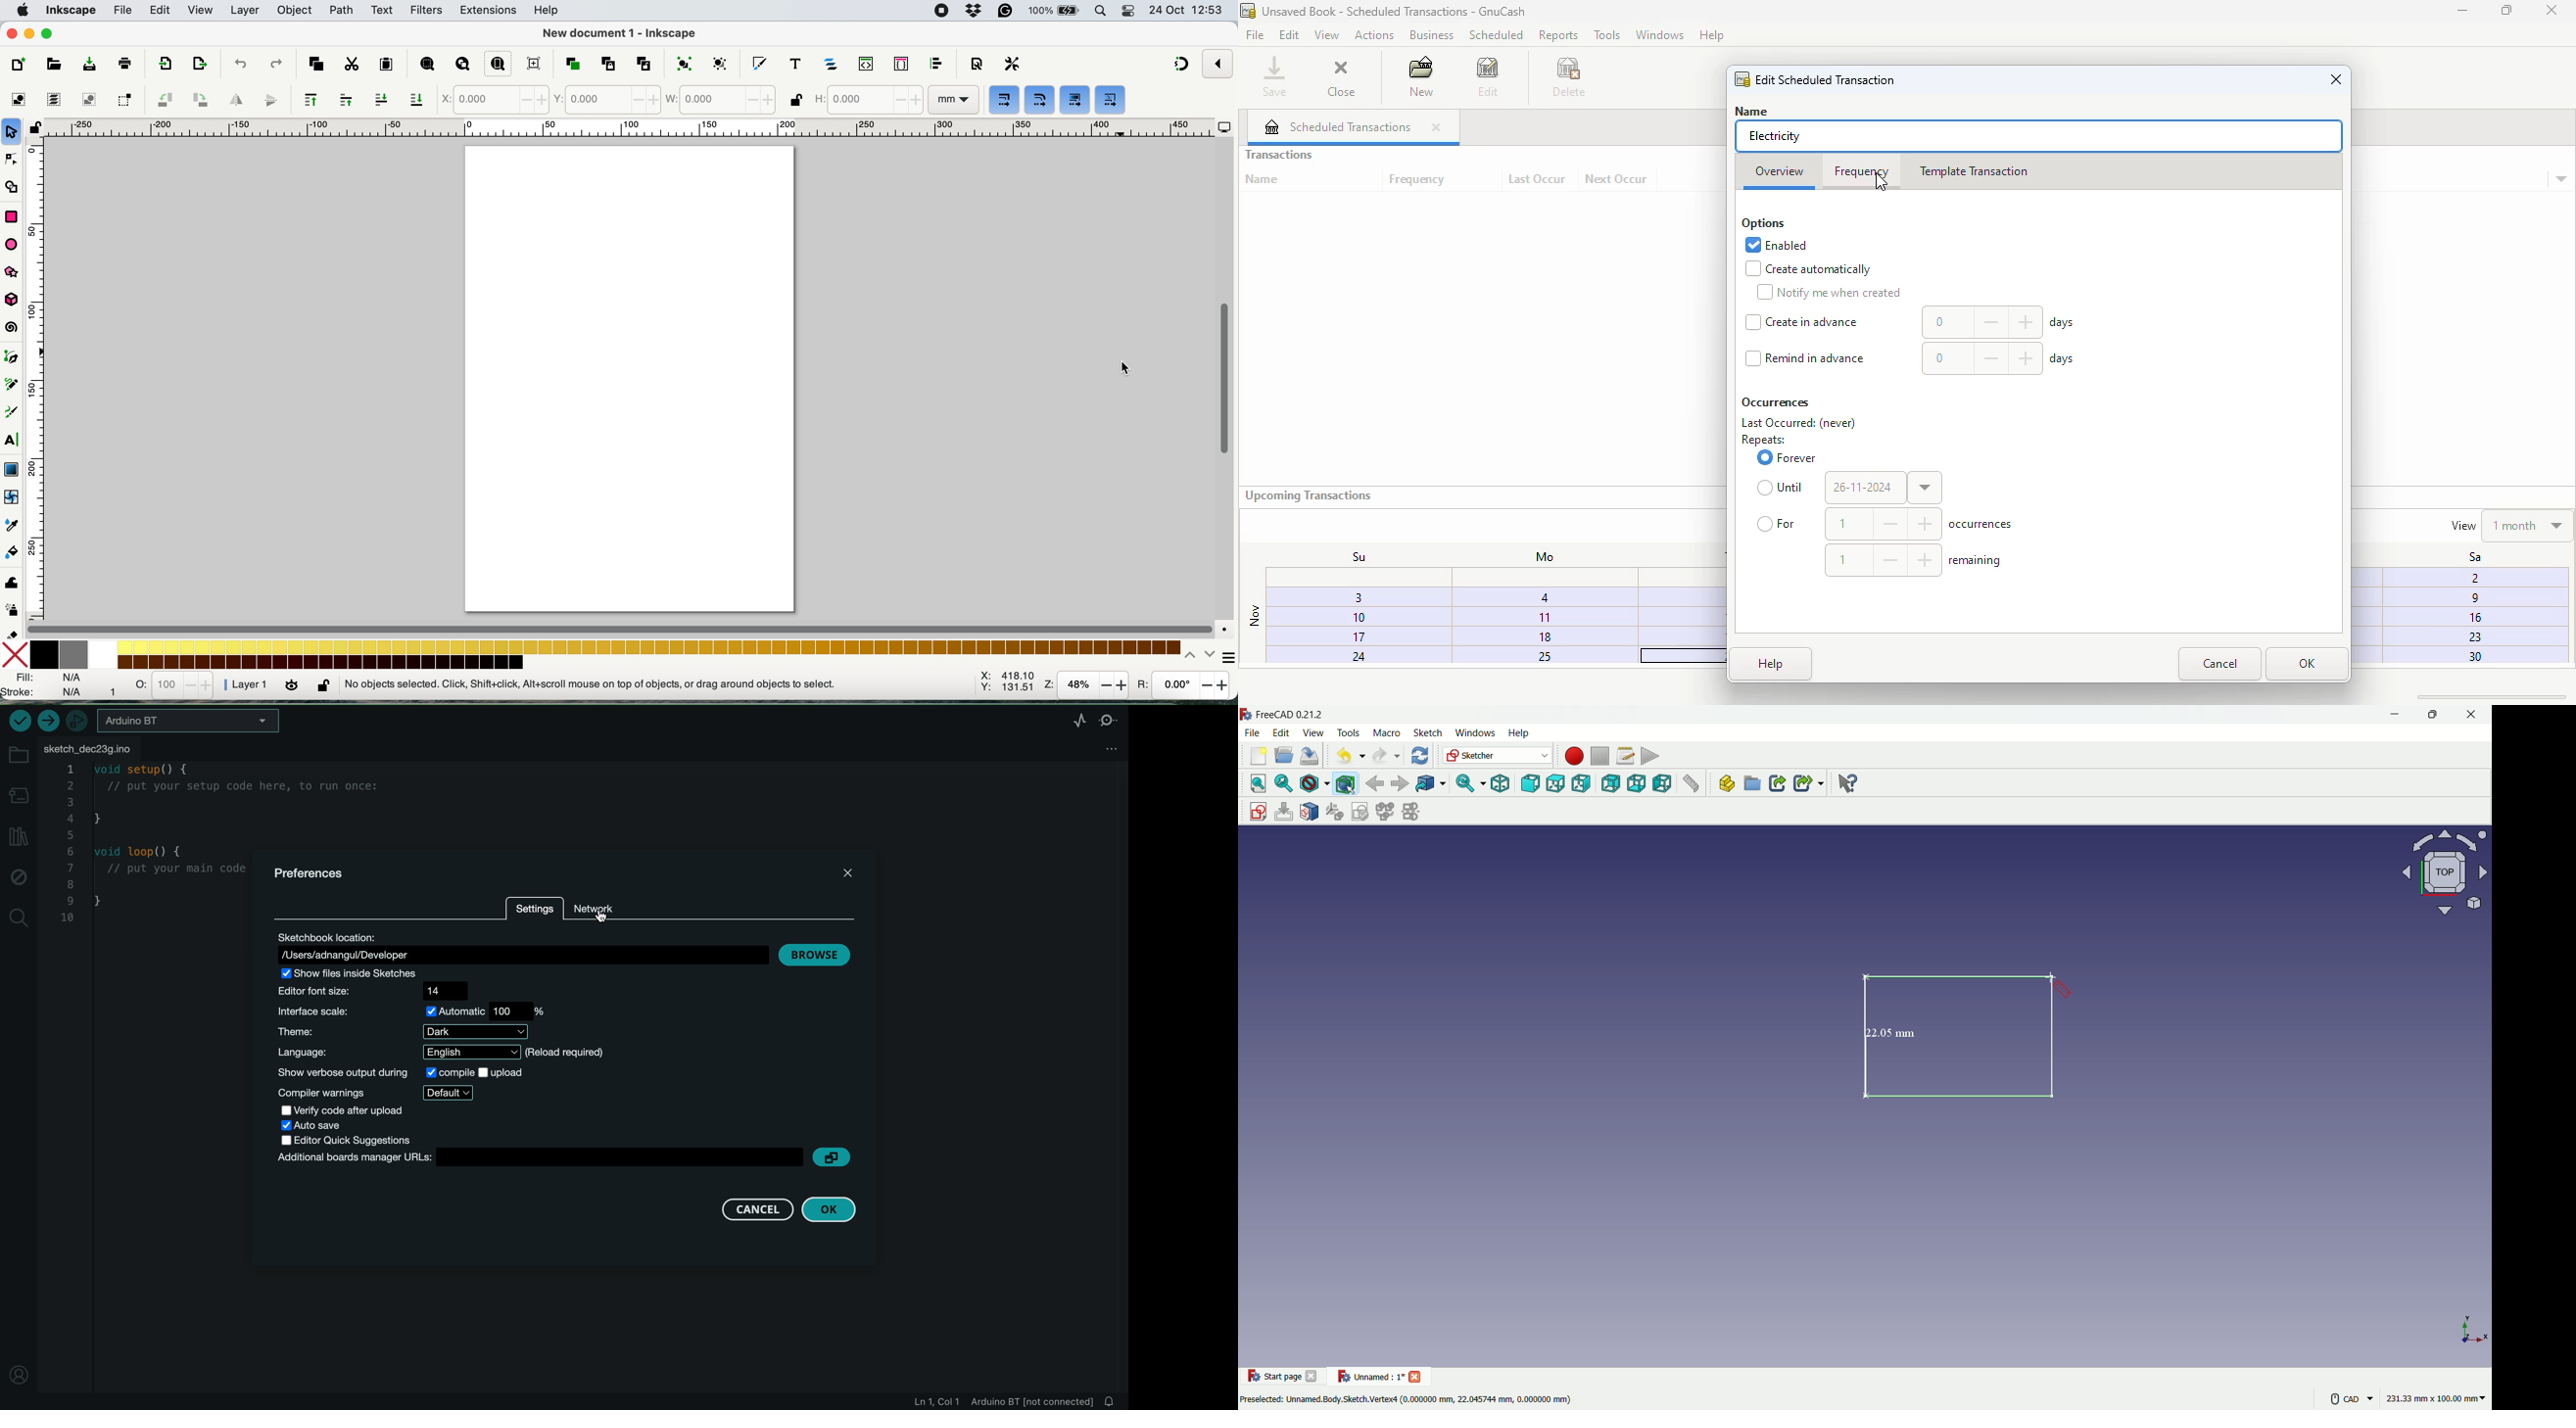 The height and width of the screenshot is (1428, 2576). I want to click on 0 days, so click(2000, 323).